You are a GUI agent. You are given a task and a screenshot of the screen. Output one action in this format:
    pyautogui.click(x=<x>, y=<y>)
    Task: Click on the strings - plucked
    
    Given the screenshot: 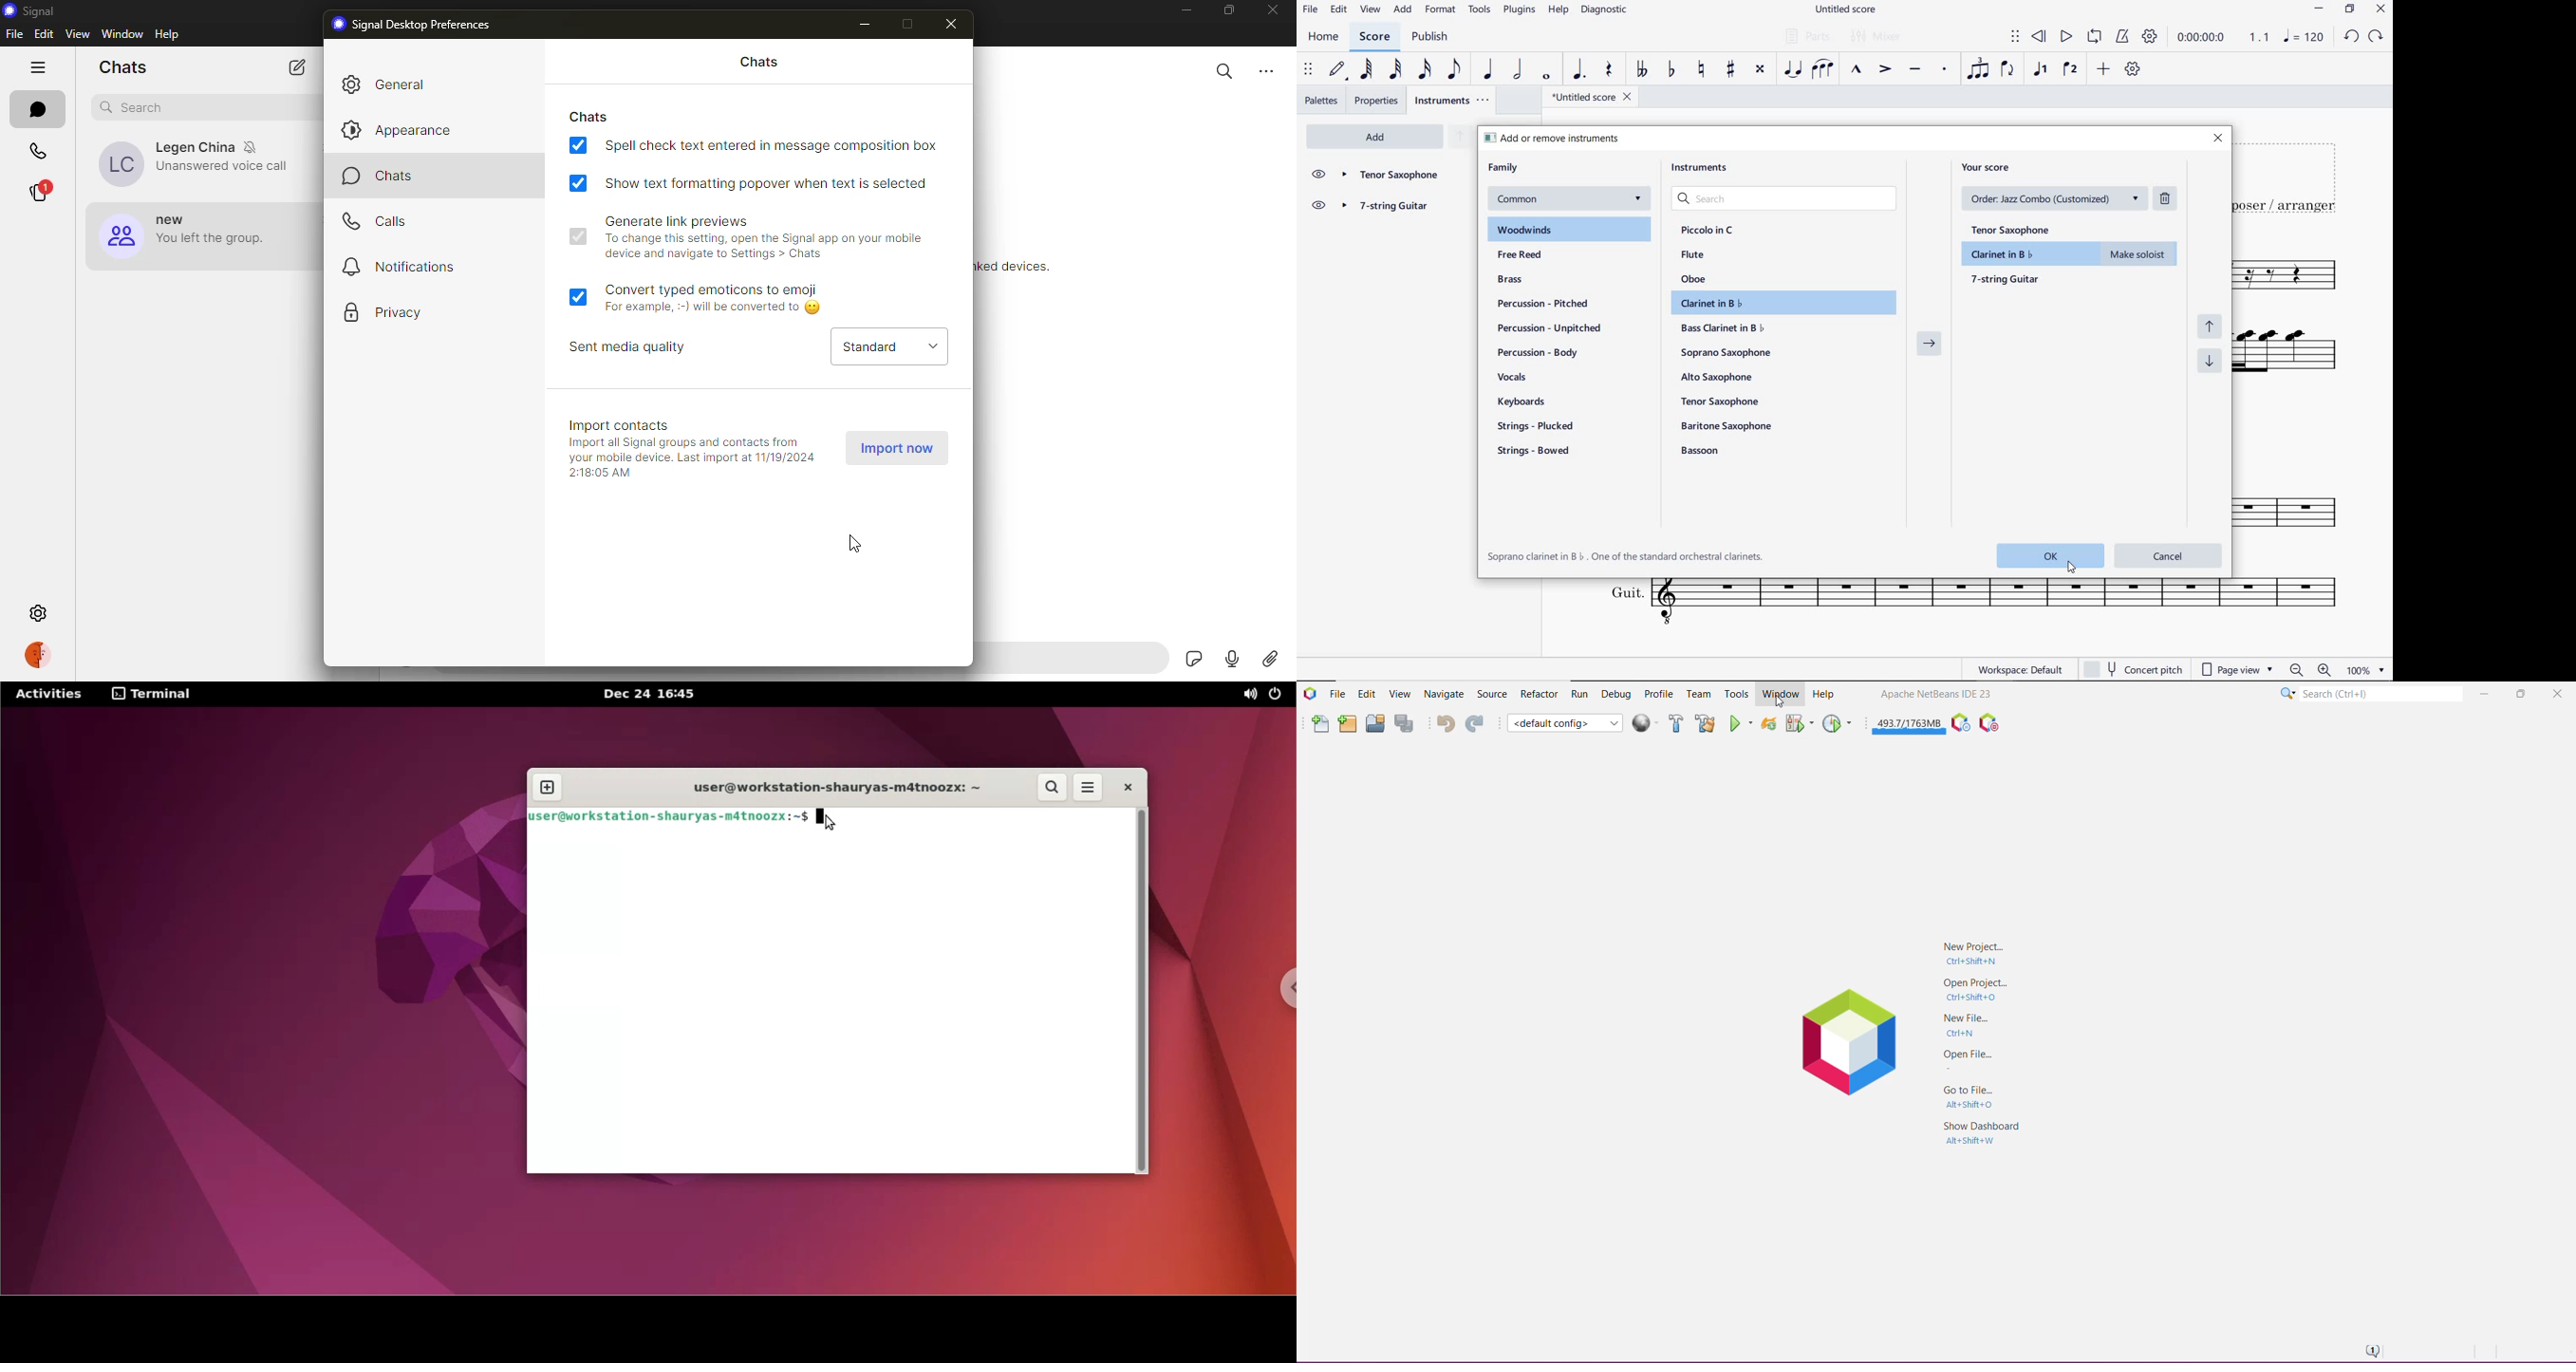 What is the action you would take?
    pyautogui.click(x=1539, y=426)
    